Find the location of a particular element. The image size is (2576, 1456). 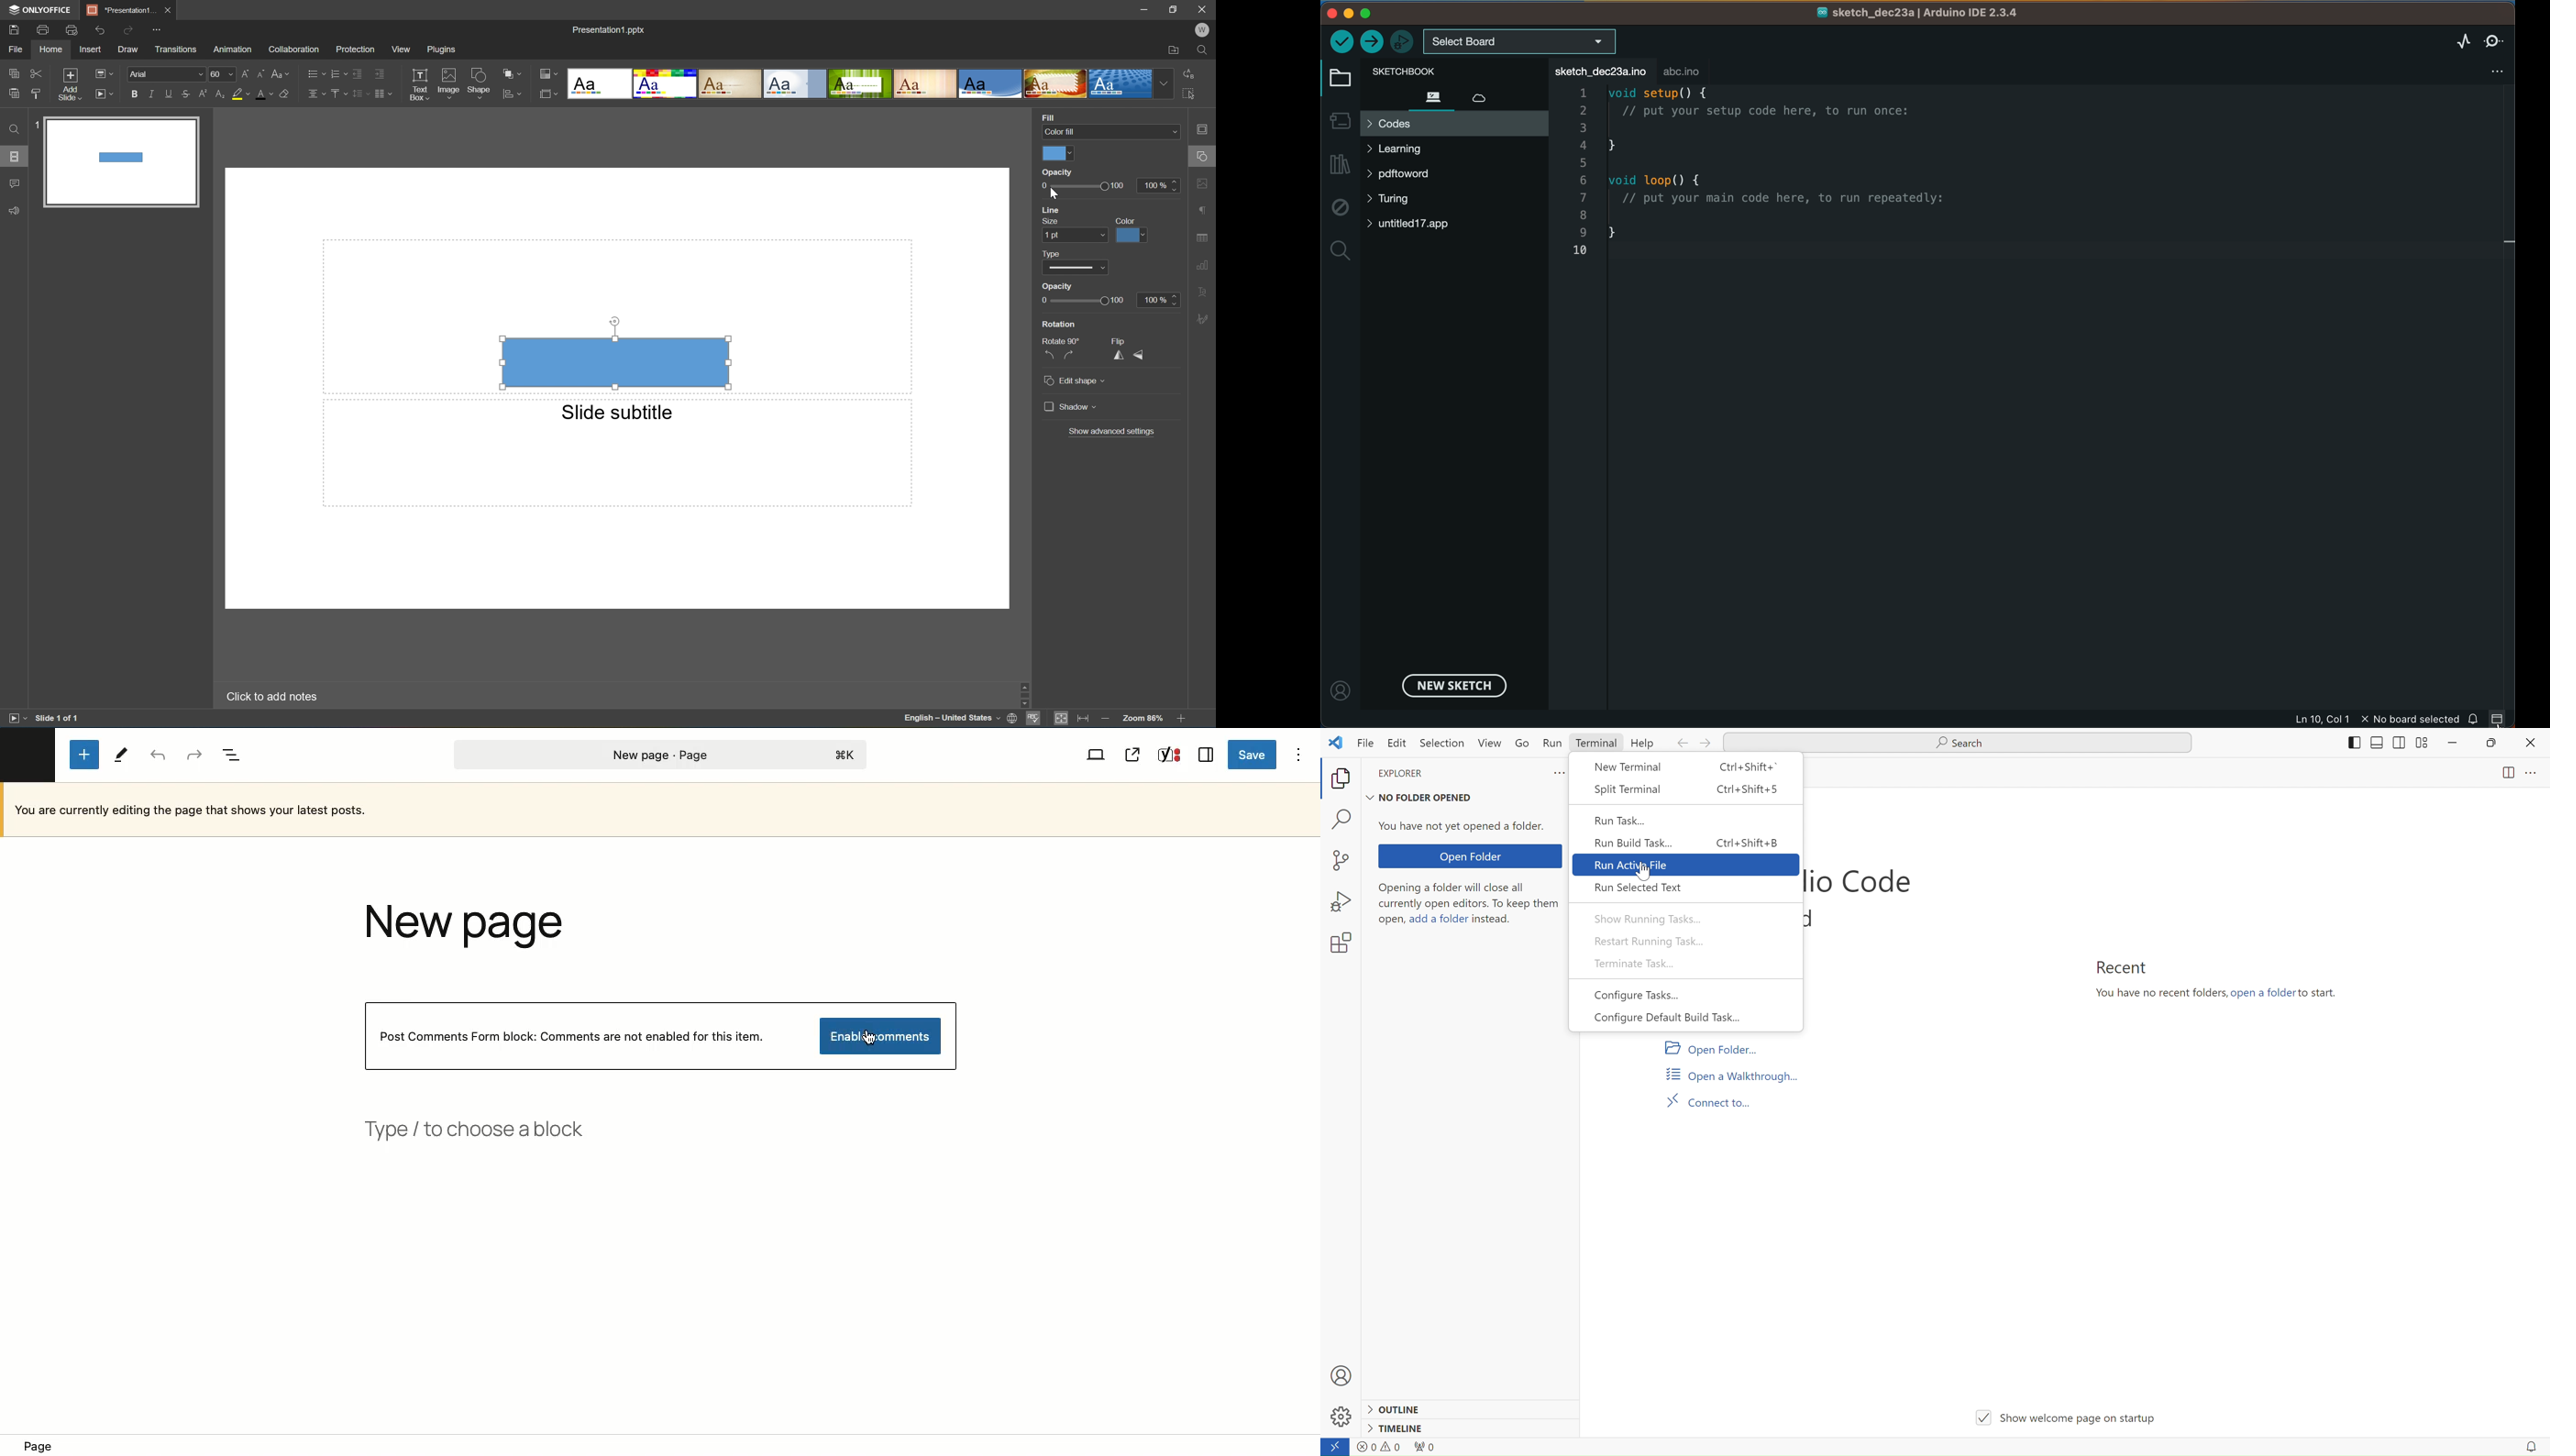

Undo is located at coordinates (100, 29).